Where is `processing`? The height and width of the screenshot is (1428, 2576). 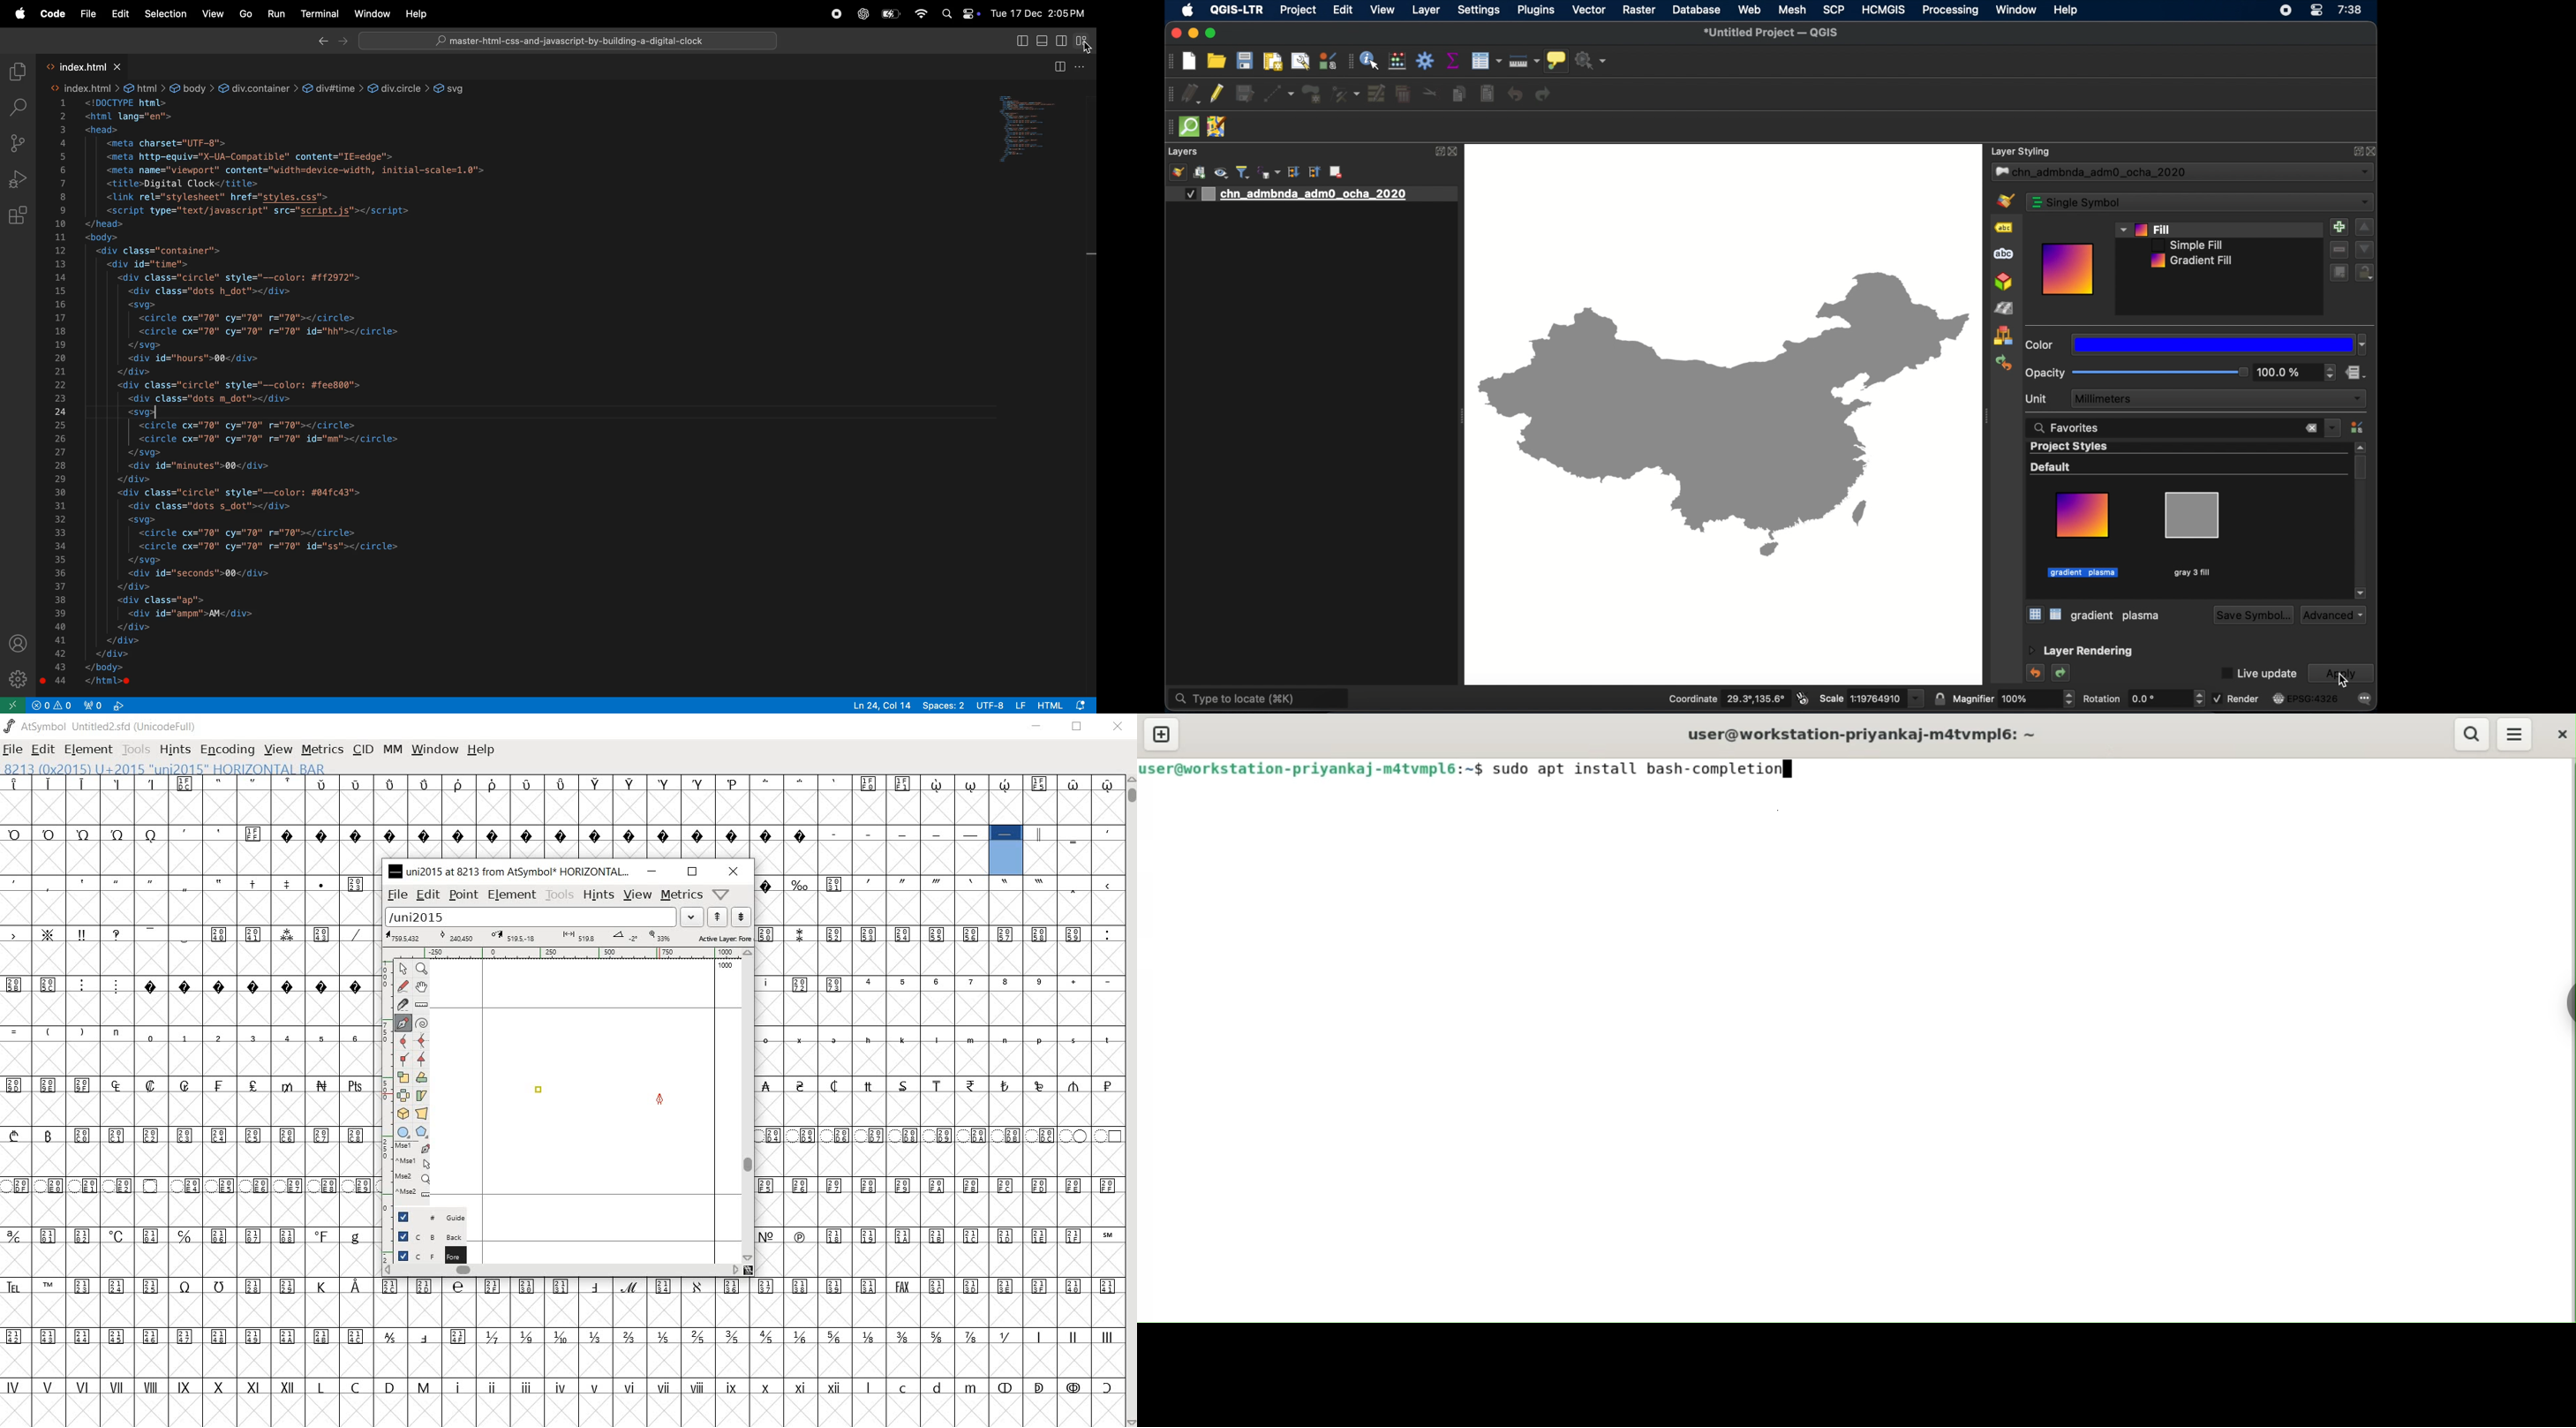 processing is located at coordinates (1950, 11).